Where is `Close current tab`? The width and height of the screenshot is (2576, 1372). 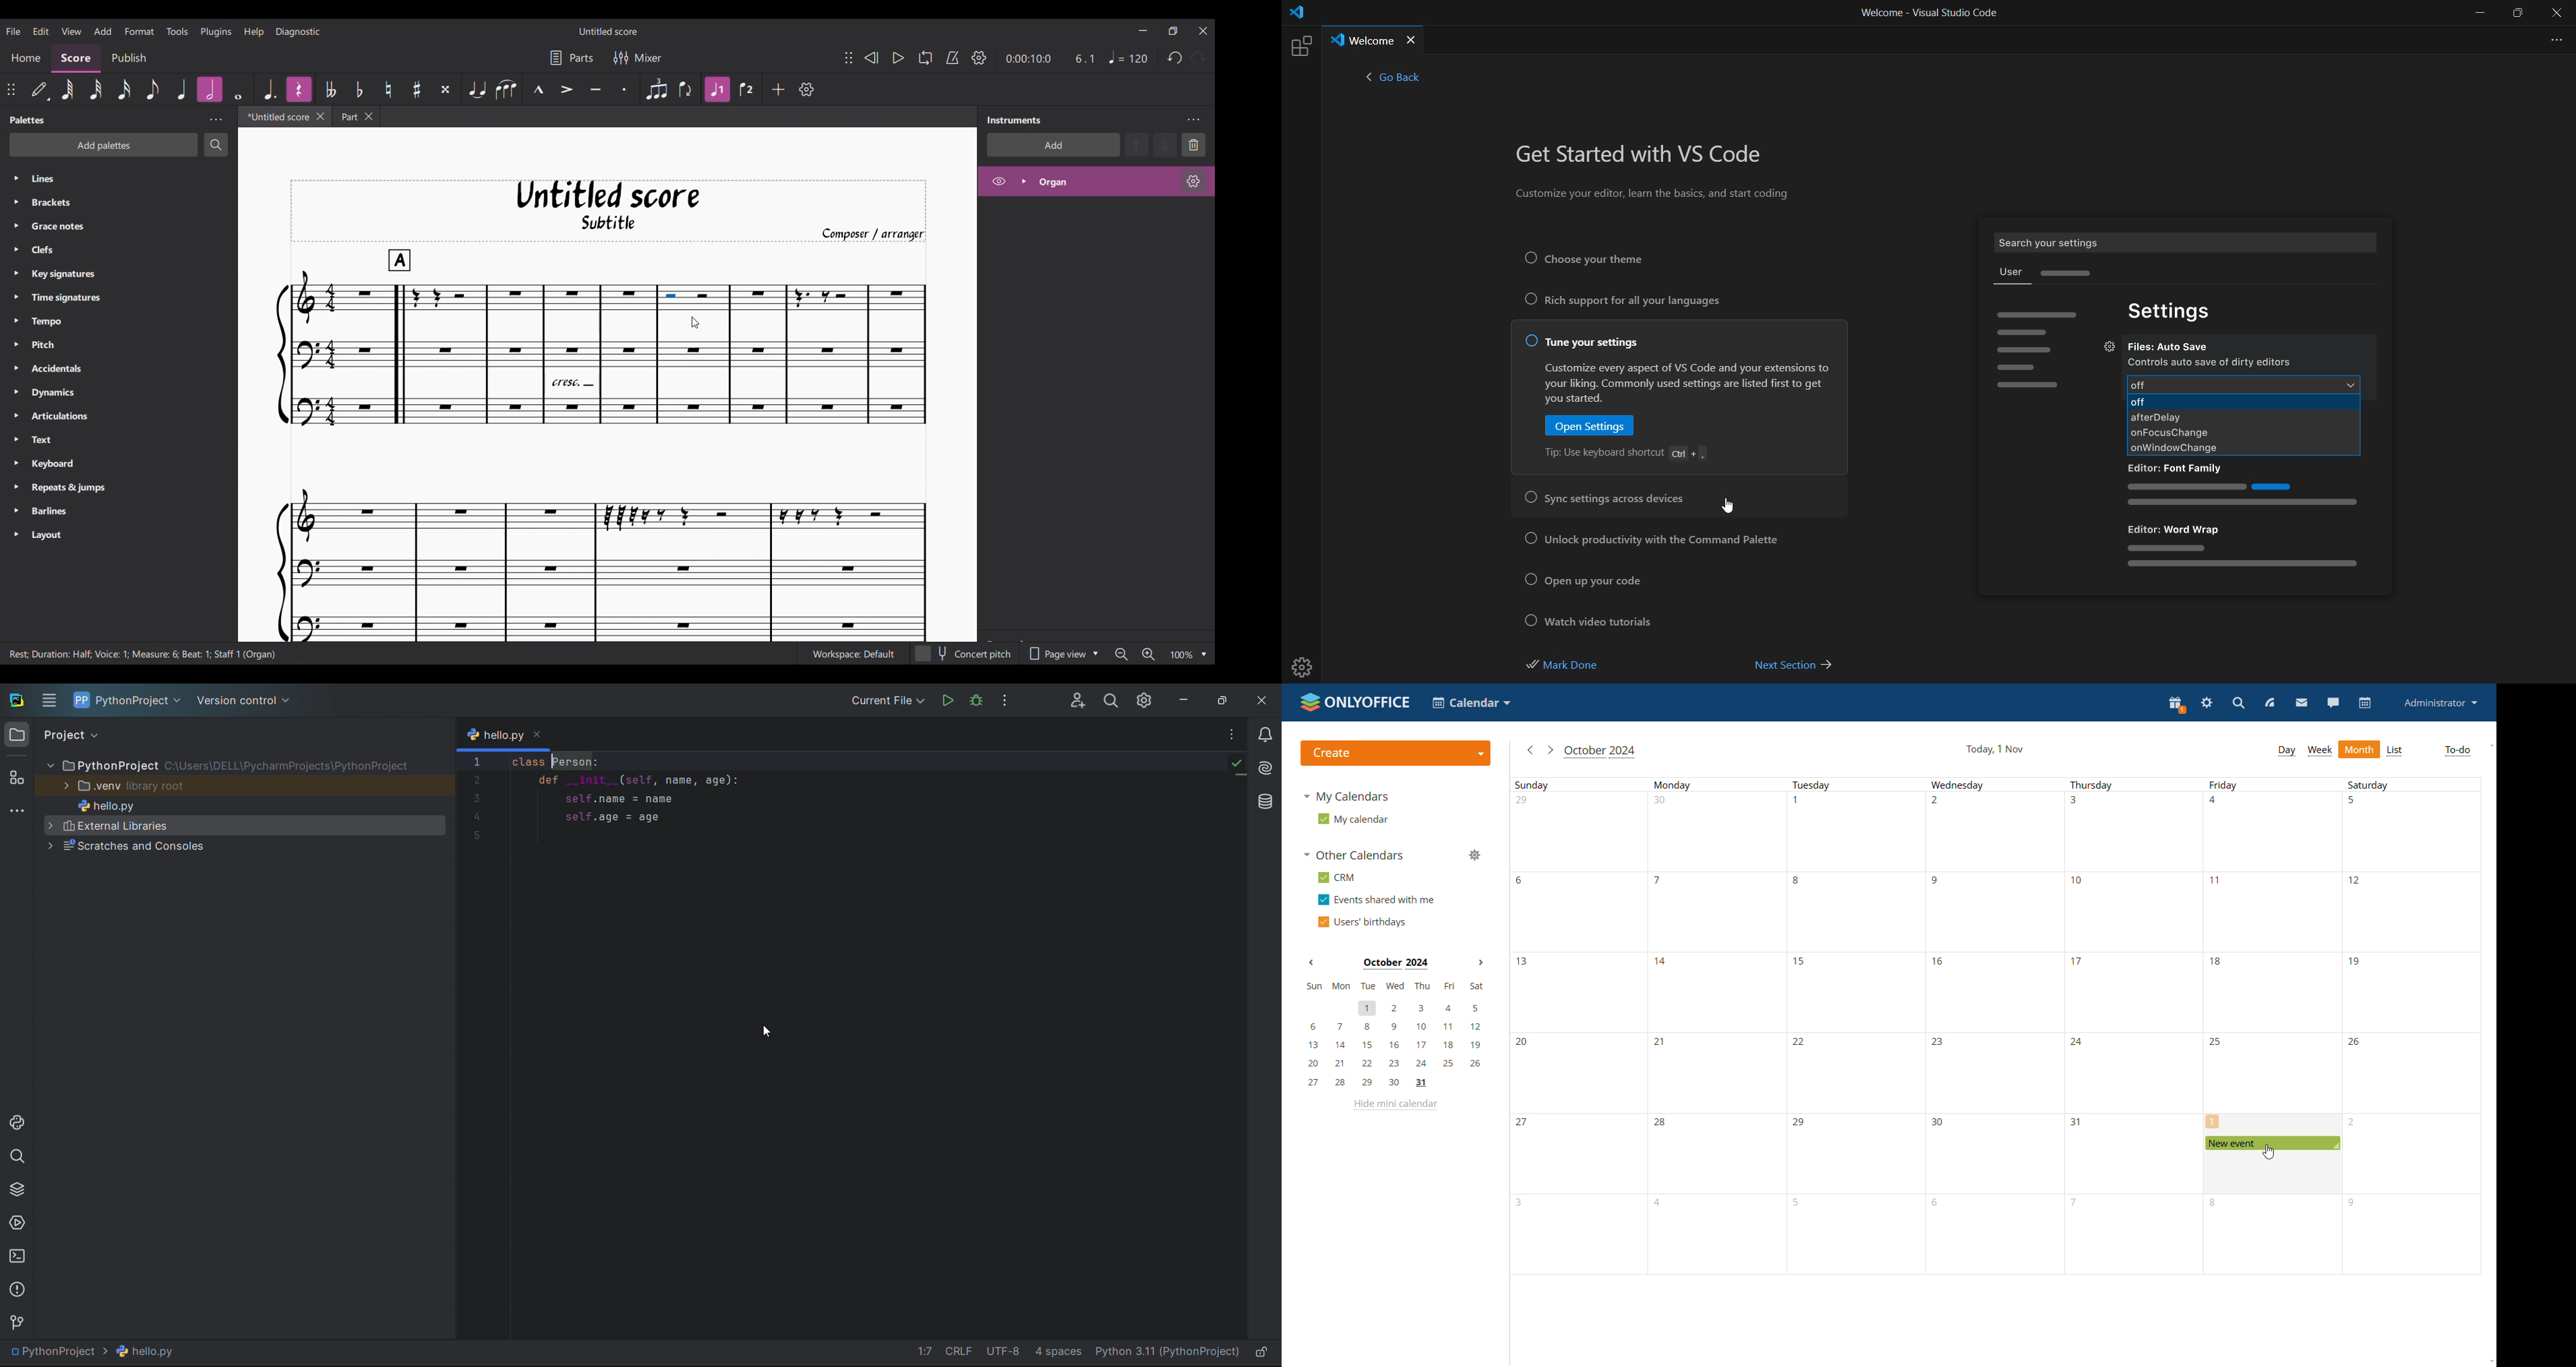
Close current tab is located at coordinates (321, 116).